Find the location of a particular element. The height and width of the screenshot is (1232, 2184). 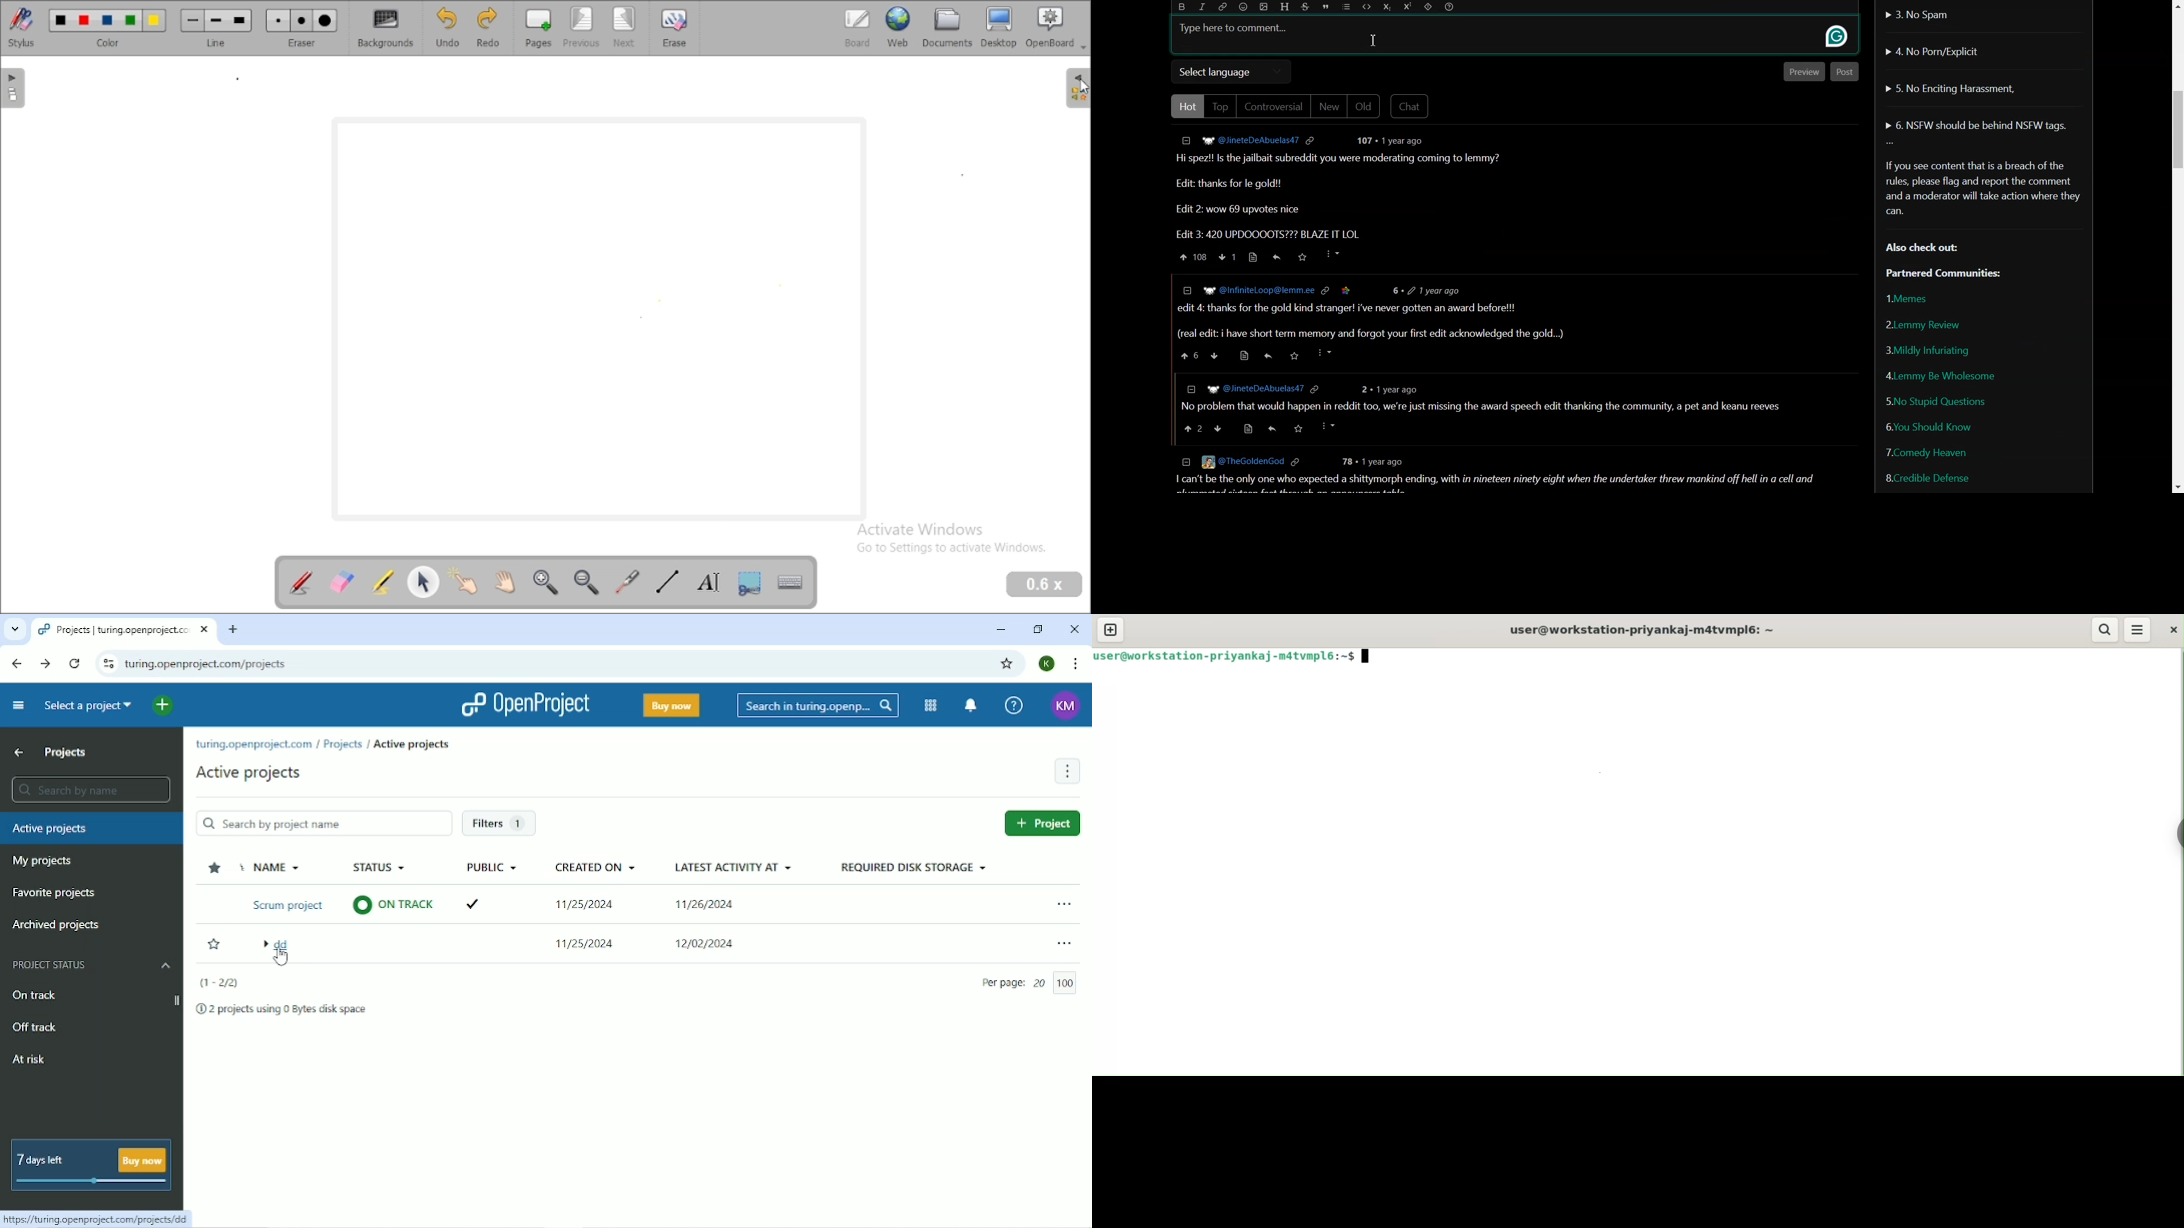

workspace is located at coordinates (599, 318).